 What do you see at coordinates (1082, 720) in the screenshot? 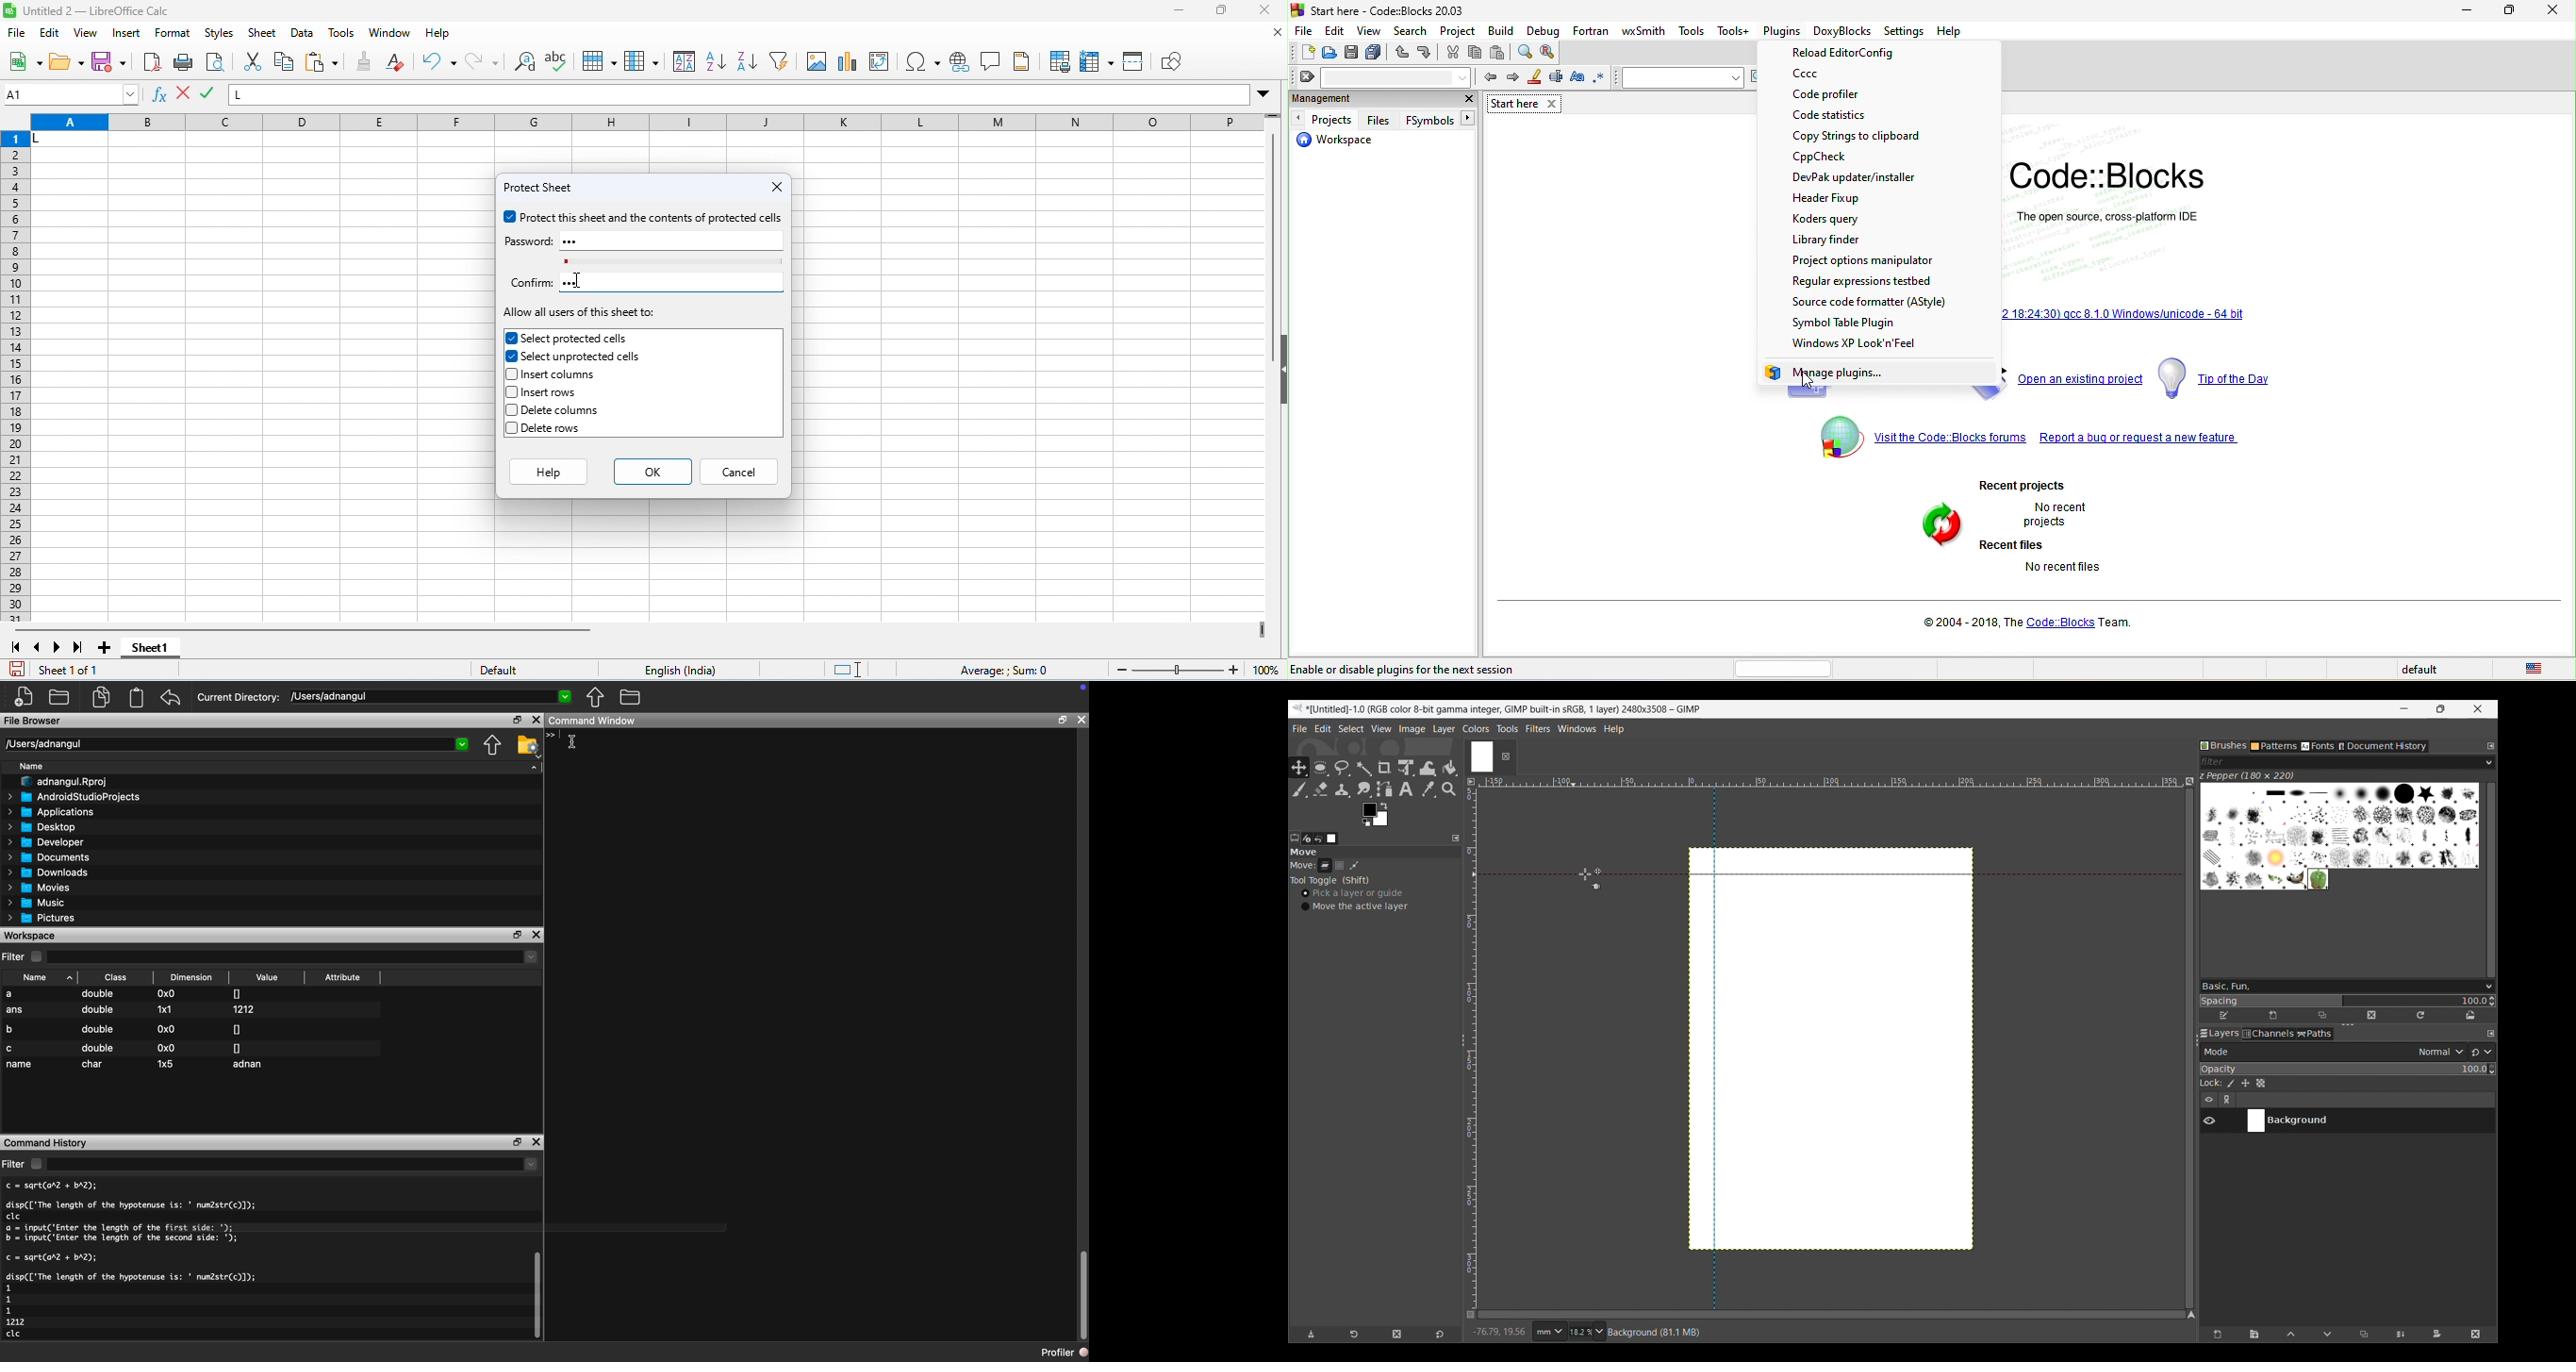
I see `close` at bounding box center [1082, 720].